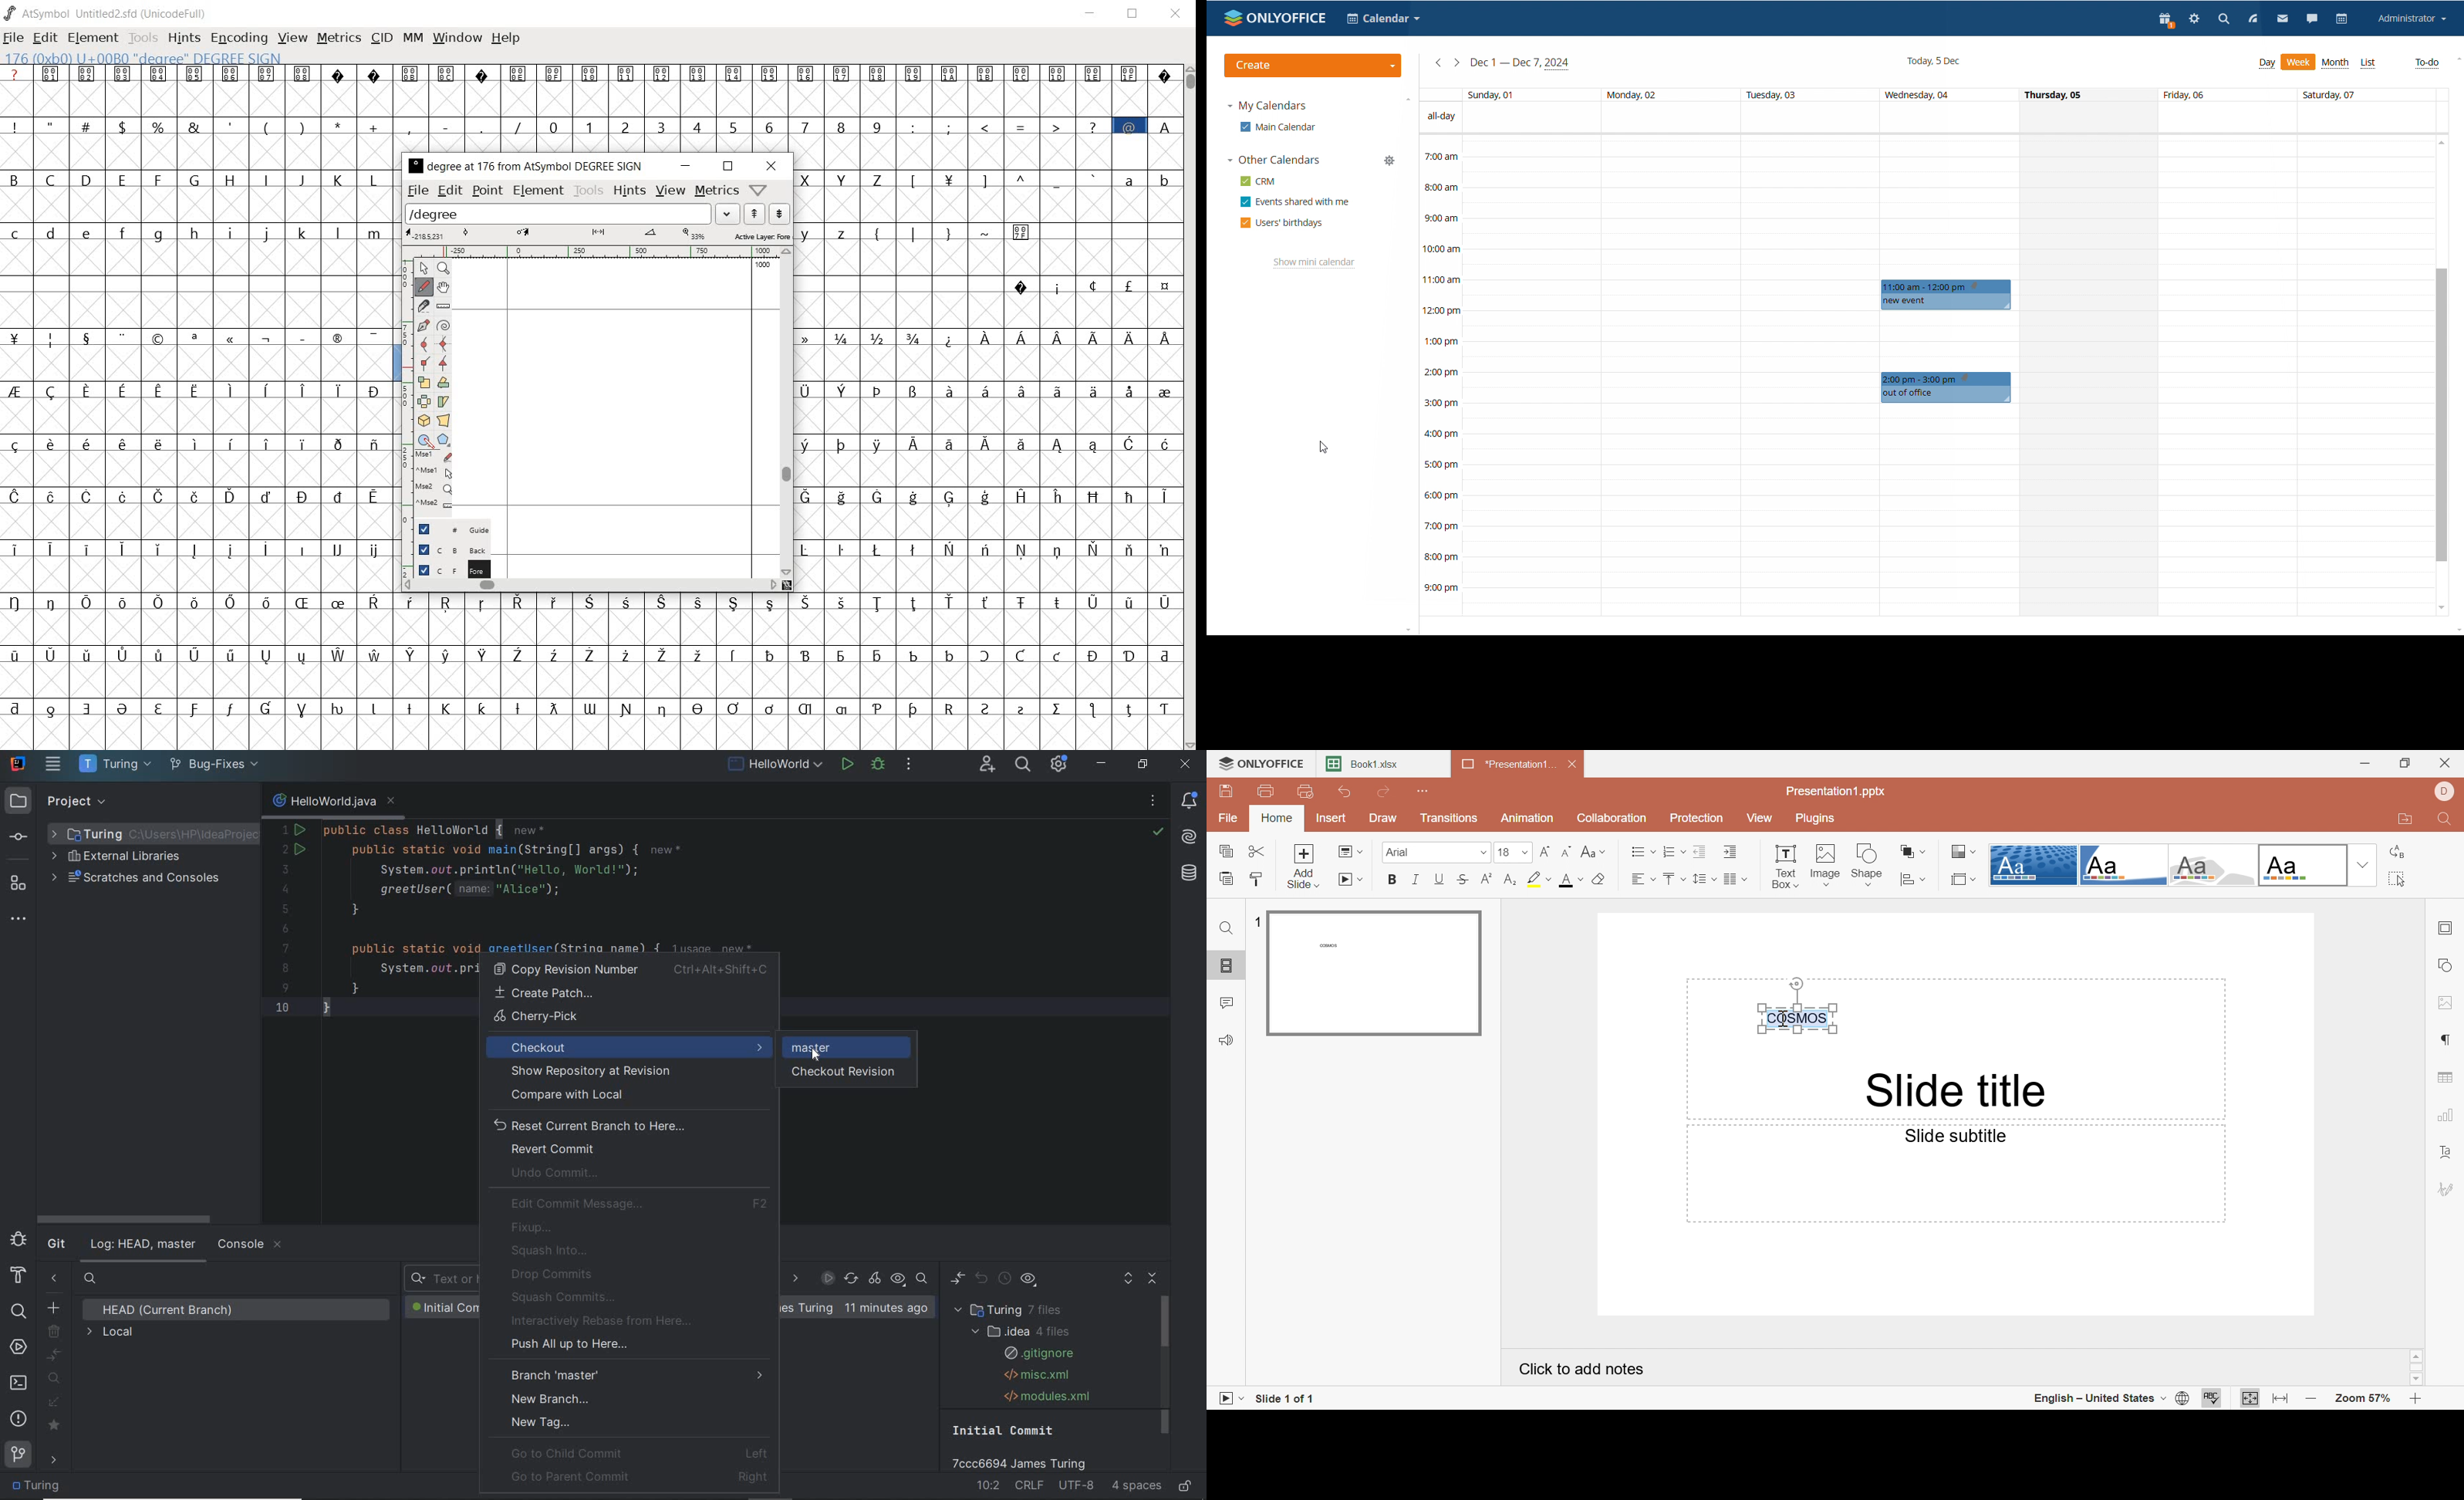 The width and height of the screenshot is (2464, 1512). Describe the element at coordinates (847, 179) in the screenshot. I see `capital letter X Y Z` at that location.